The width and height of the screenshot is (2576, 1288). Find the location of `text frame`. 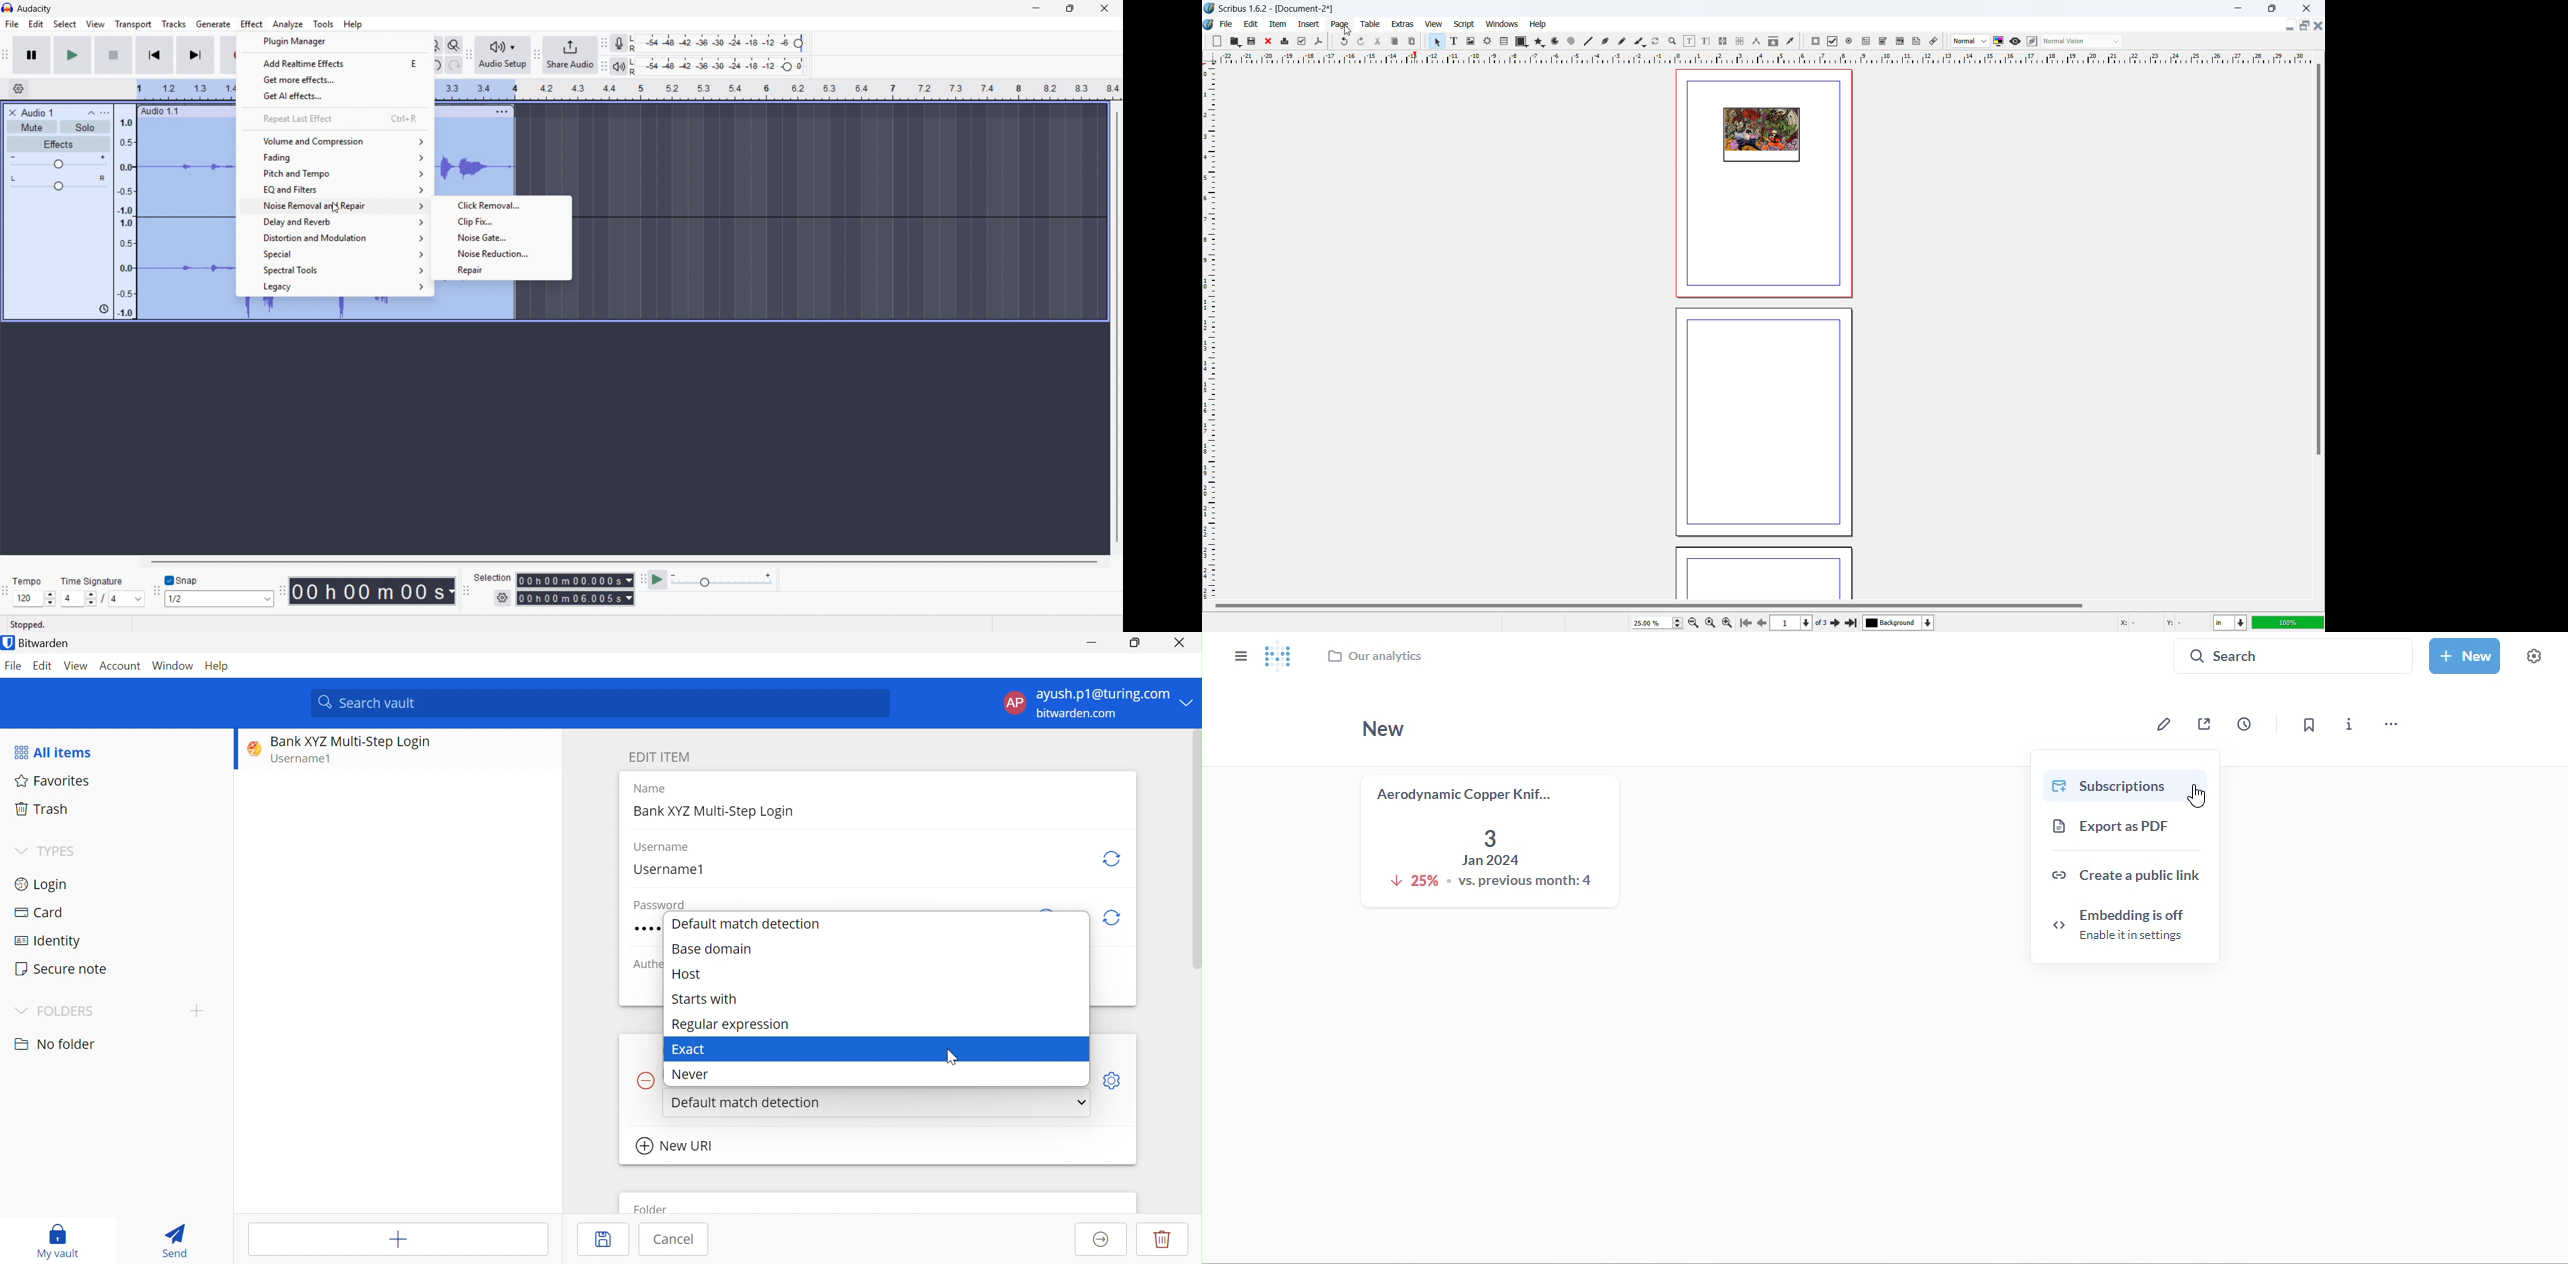

text frame is located at coordinates (1455, 40).